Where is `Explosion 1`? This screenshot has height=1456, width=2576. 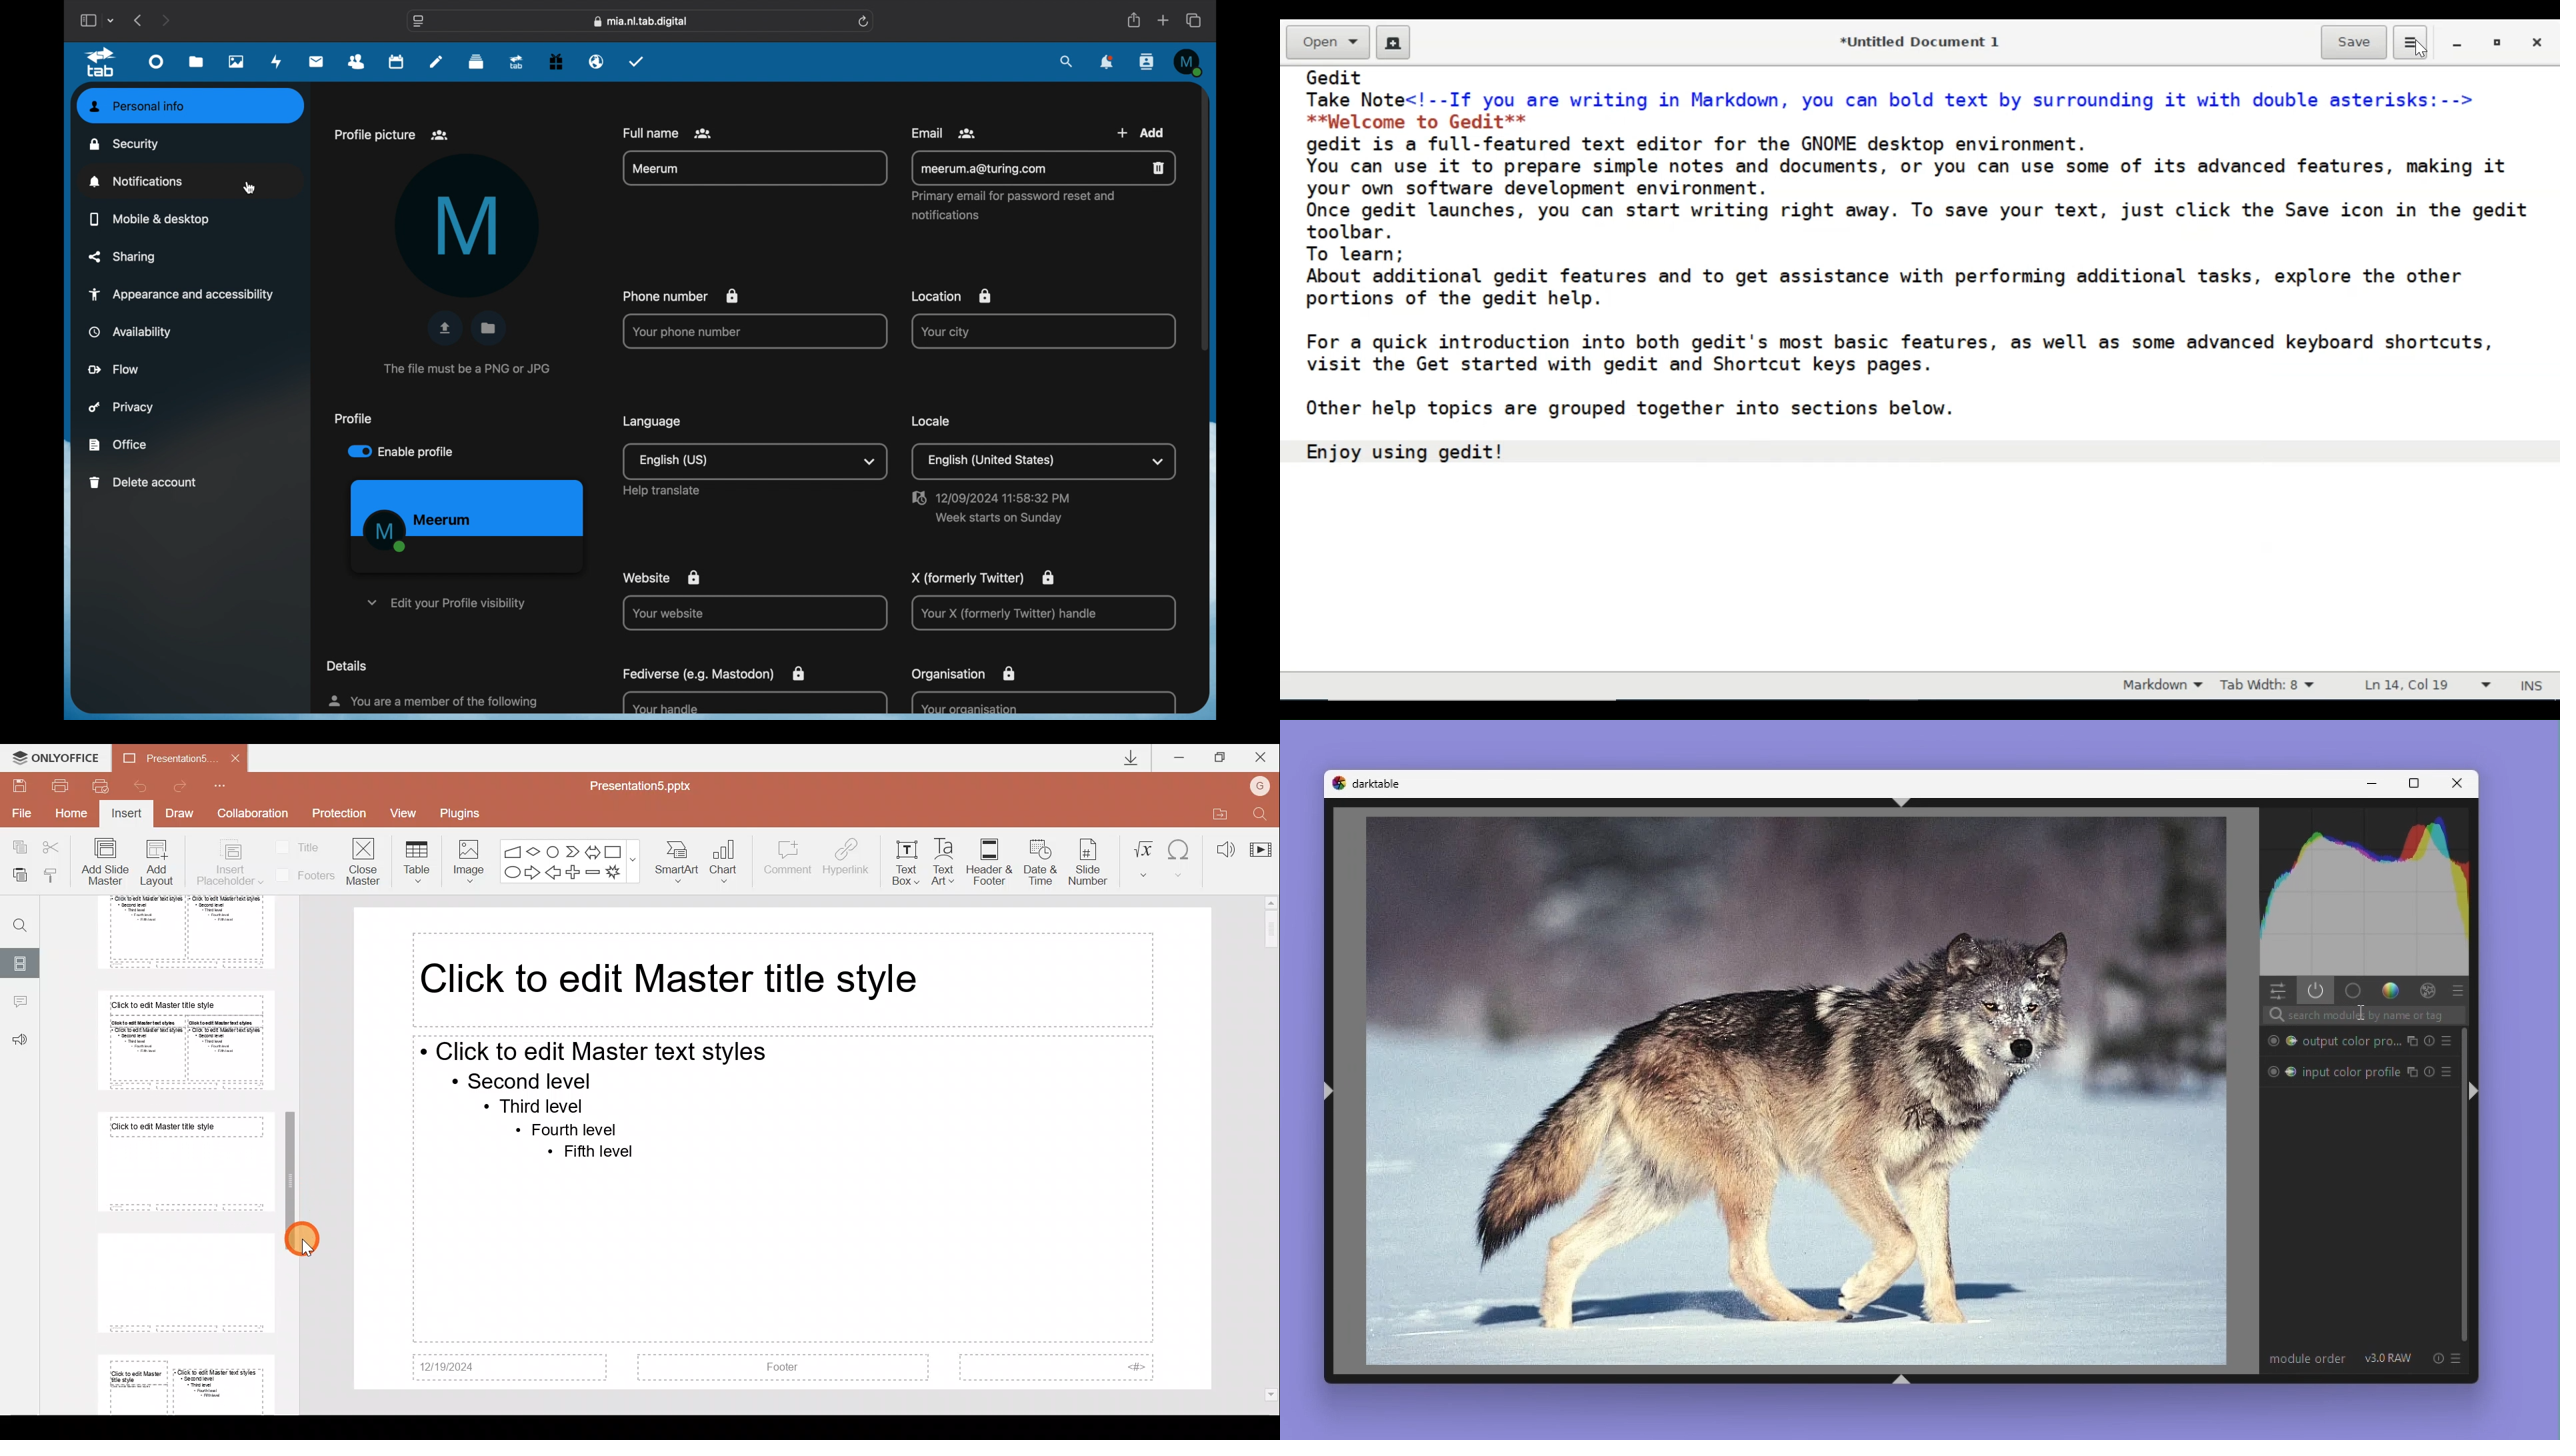 Explosion 1 is located at coordinates (619, 873).